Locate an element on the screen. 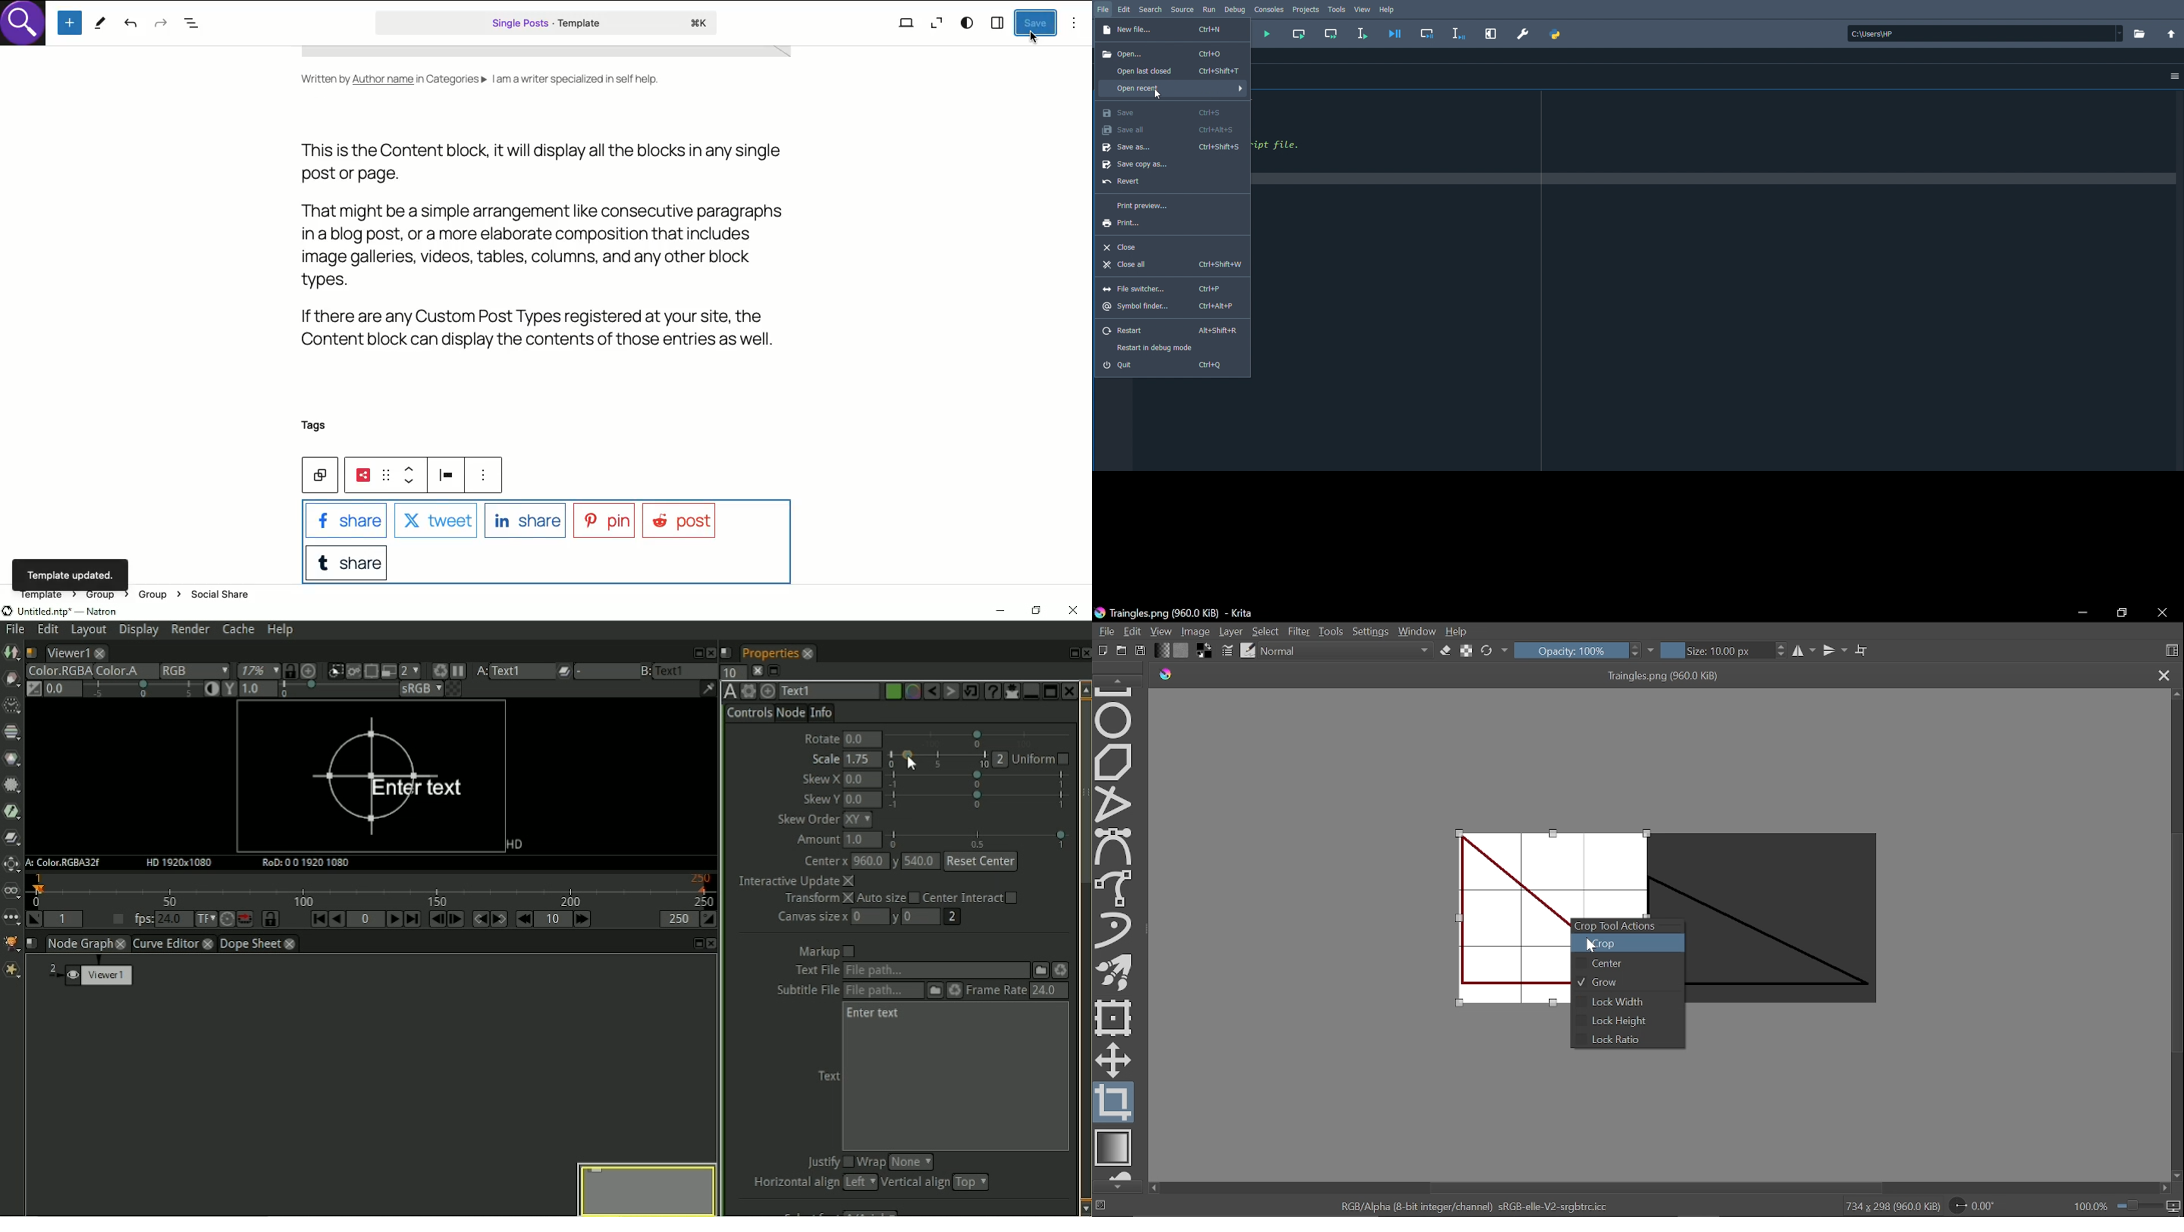  100.0& is located at coordinates (2129, 1204).